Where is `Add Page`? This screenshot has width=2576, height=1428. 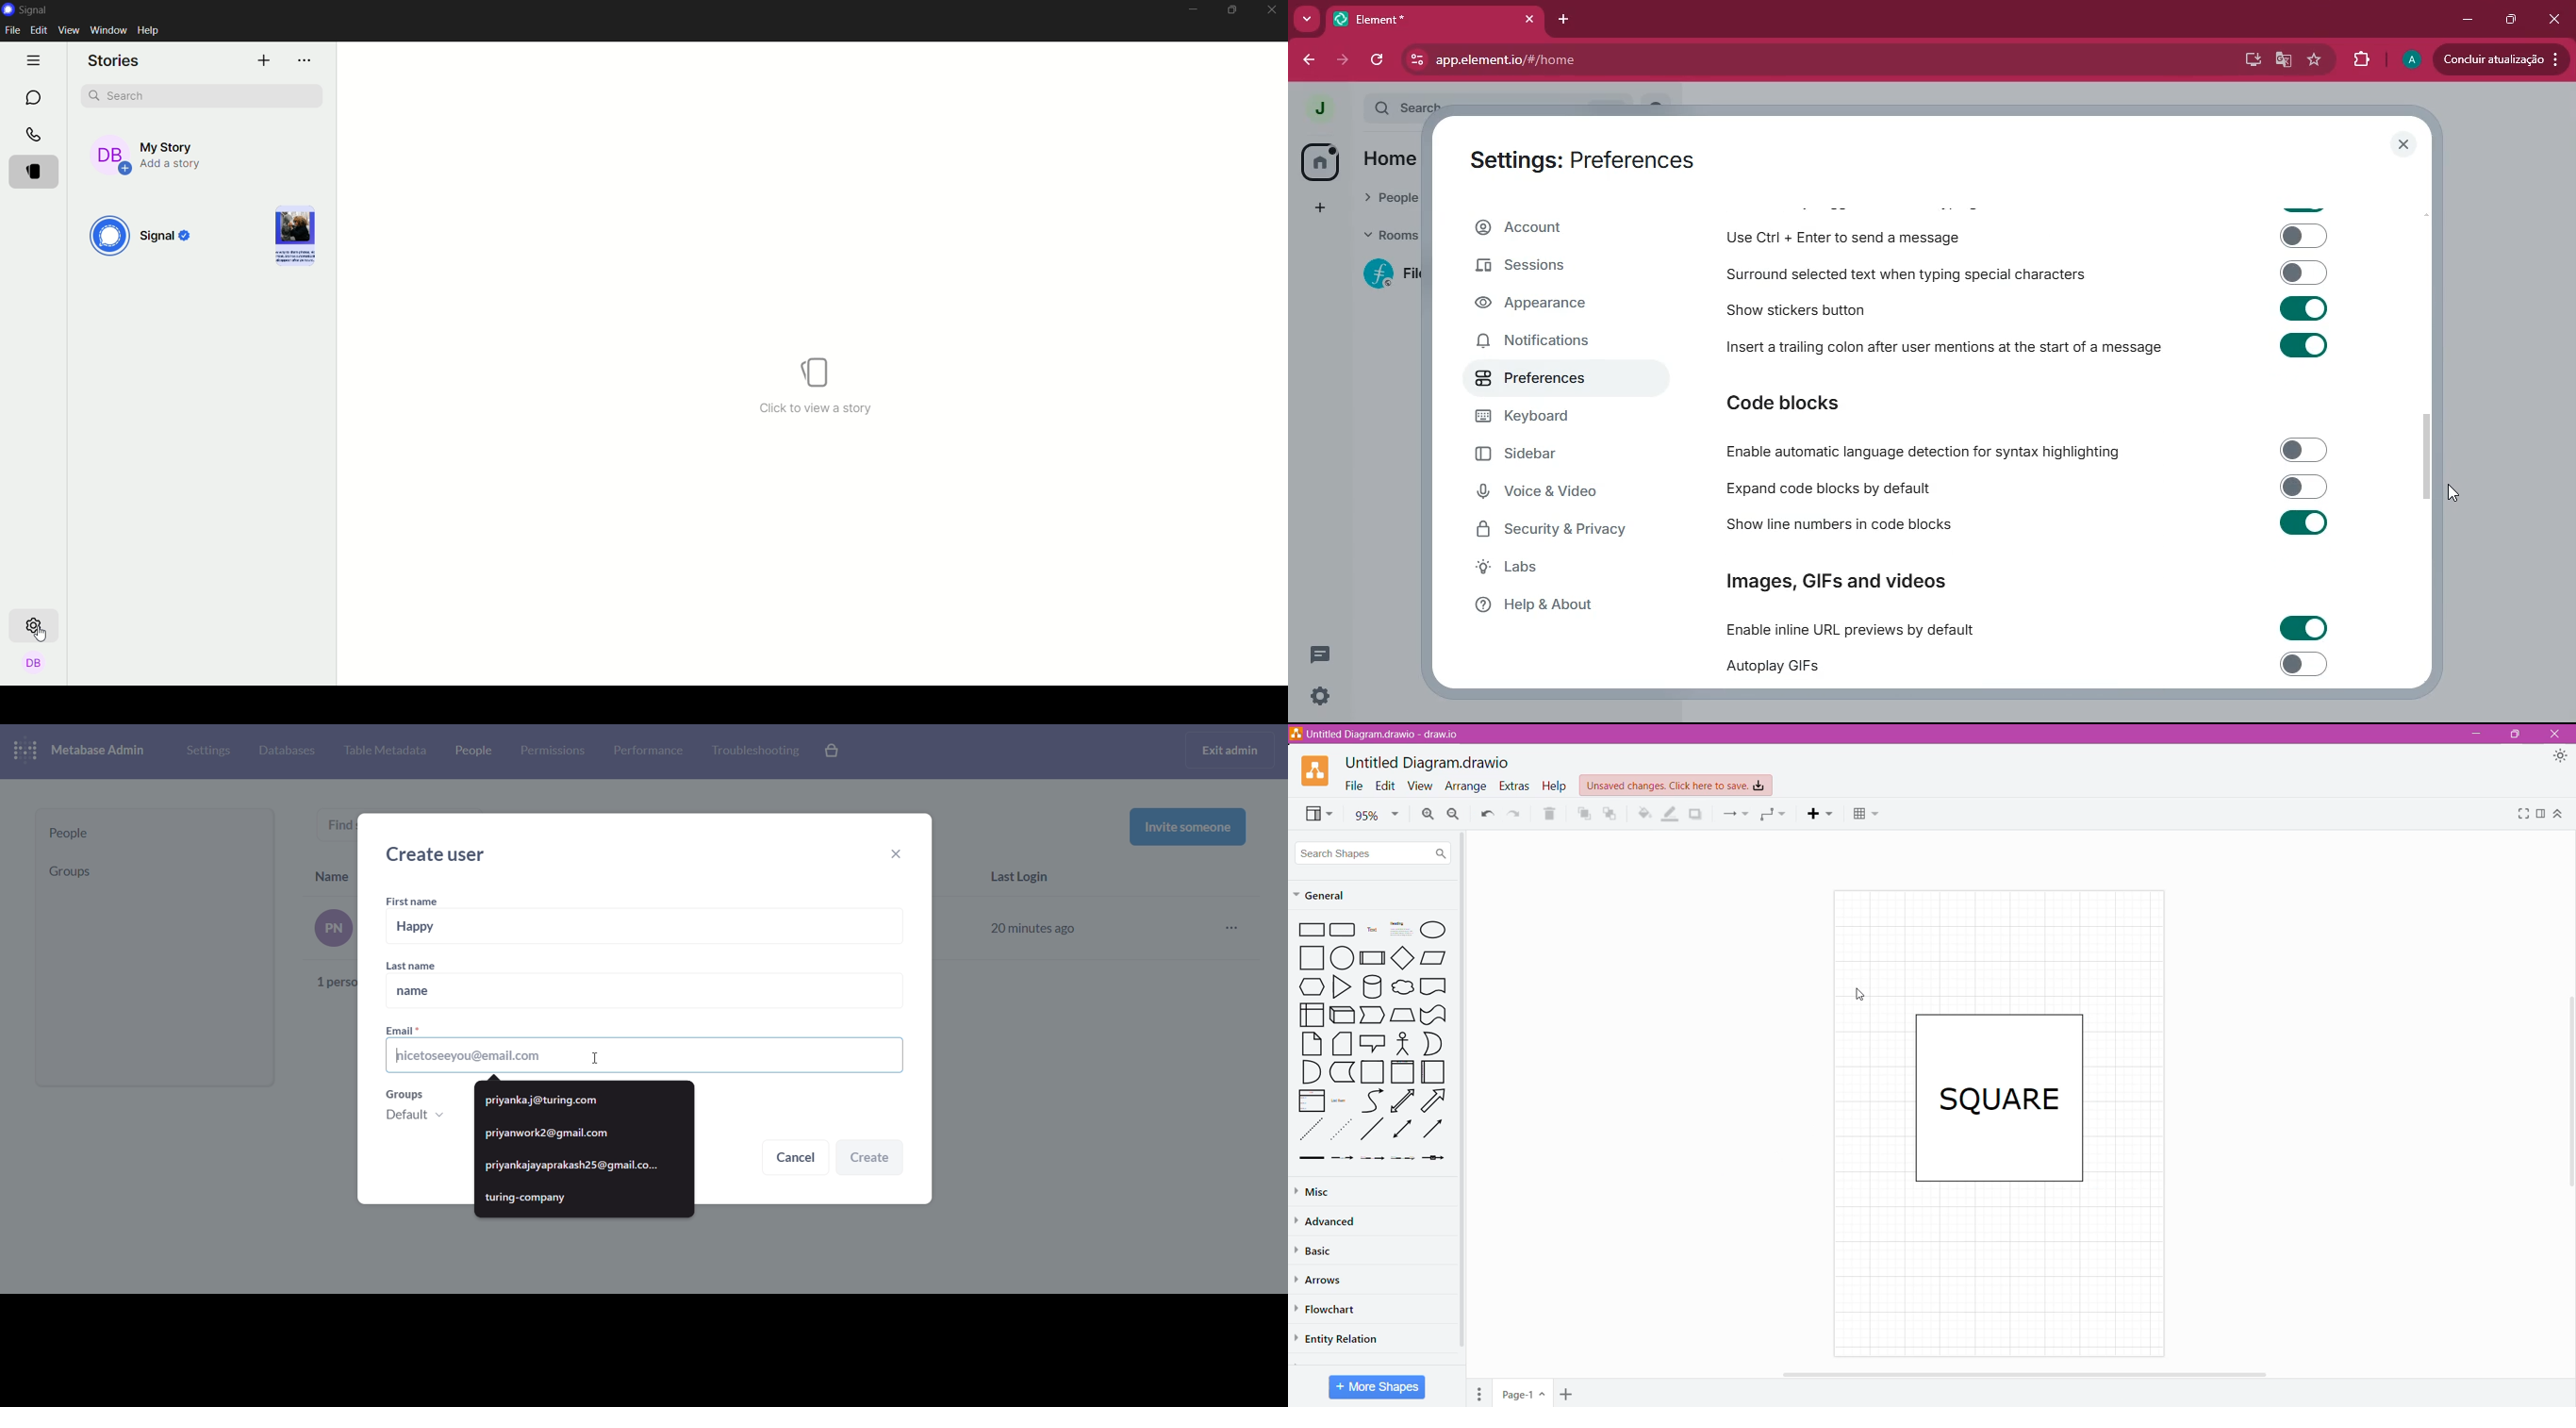
Add Page is located at coordinates (1568, 1394).